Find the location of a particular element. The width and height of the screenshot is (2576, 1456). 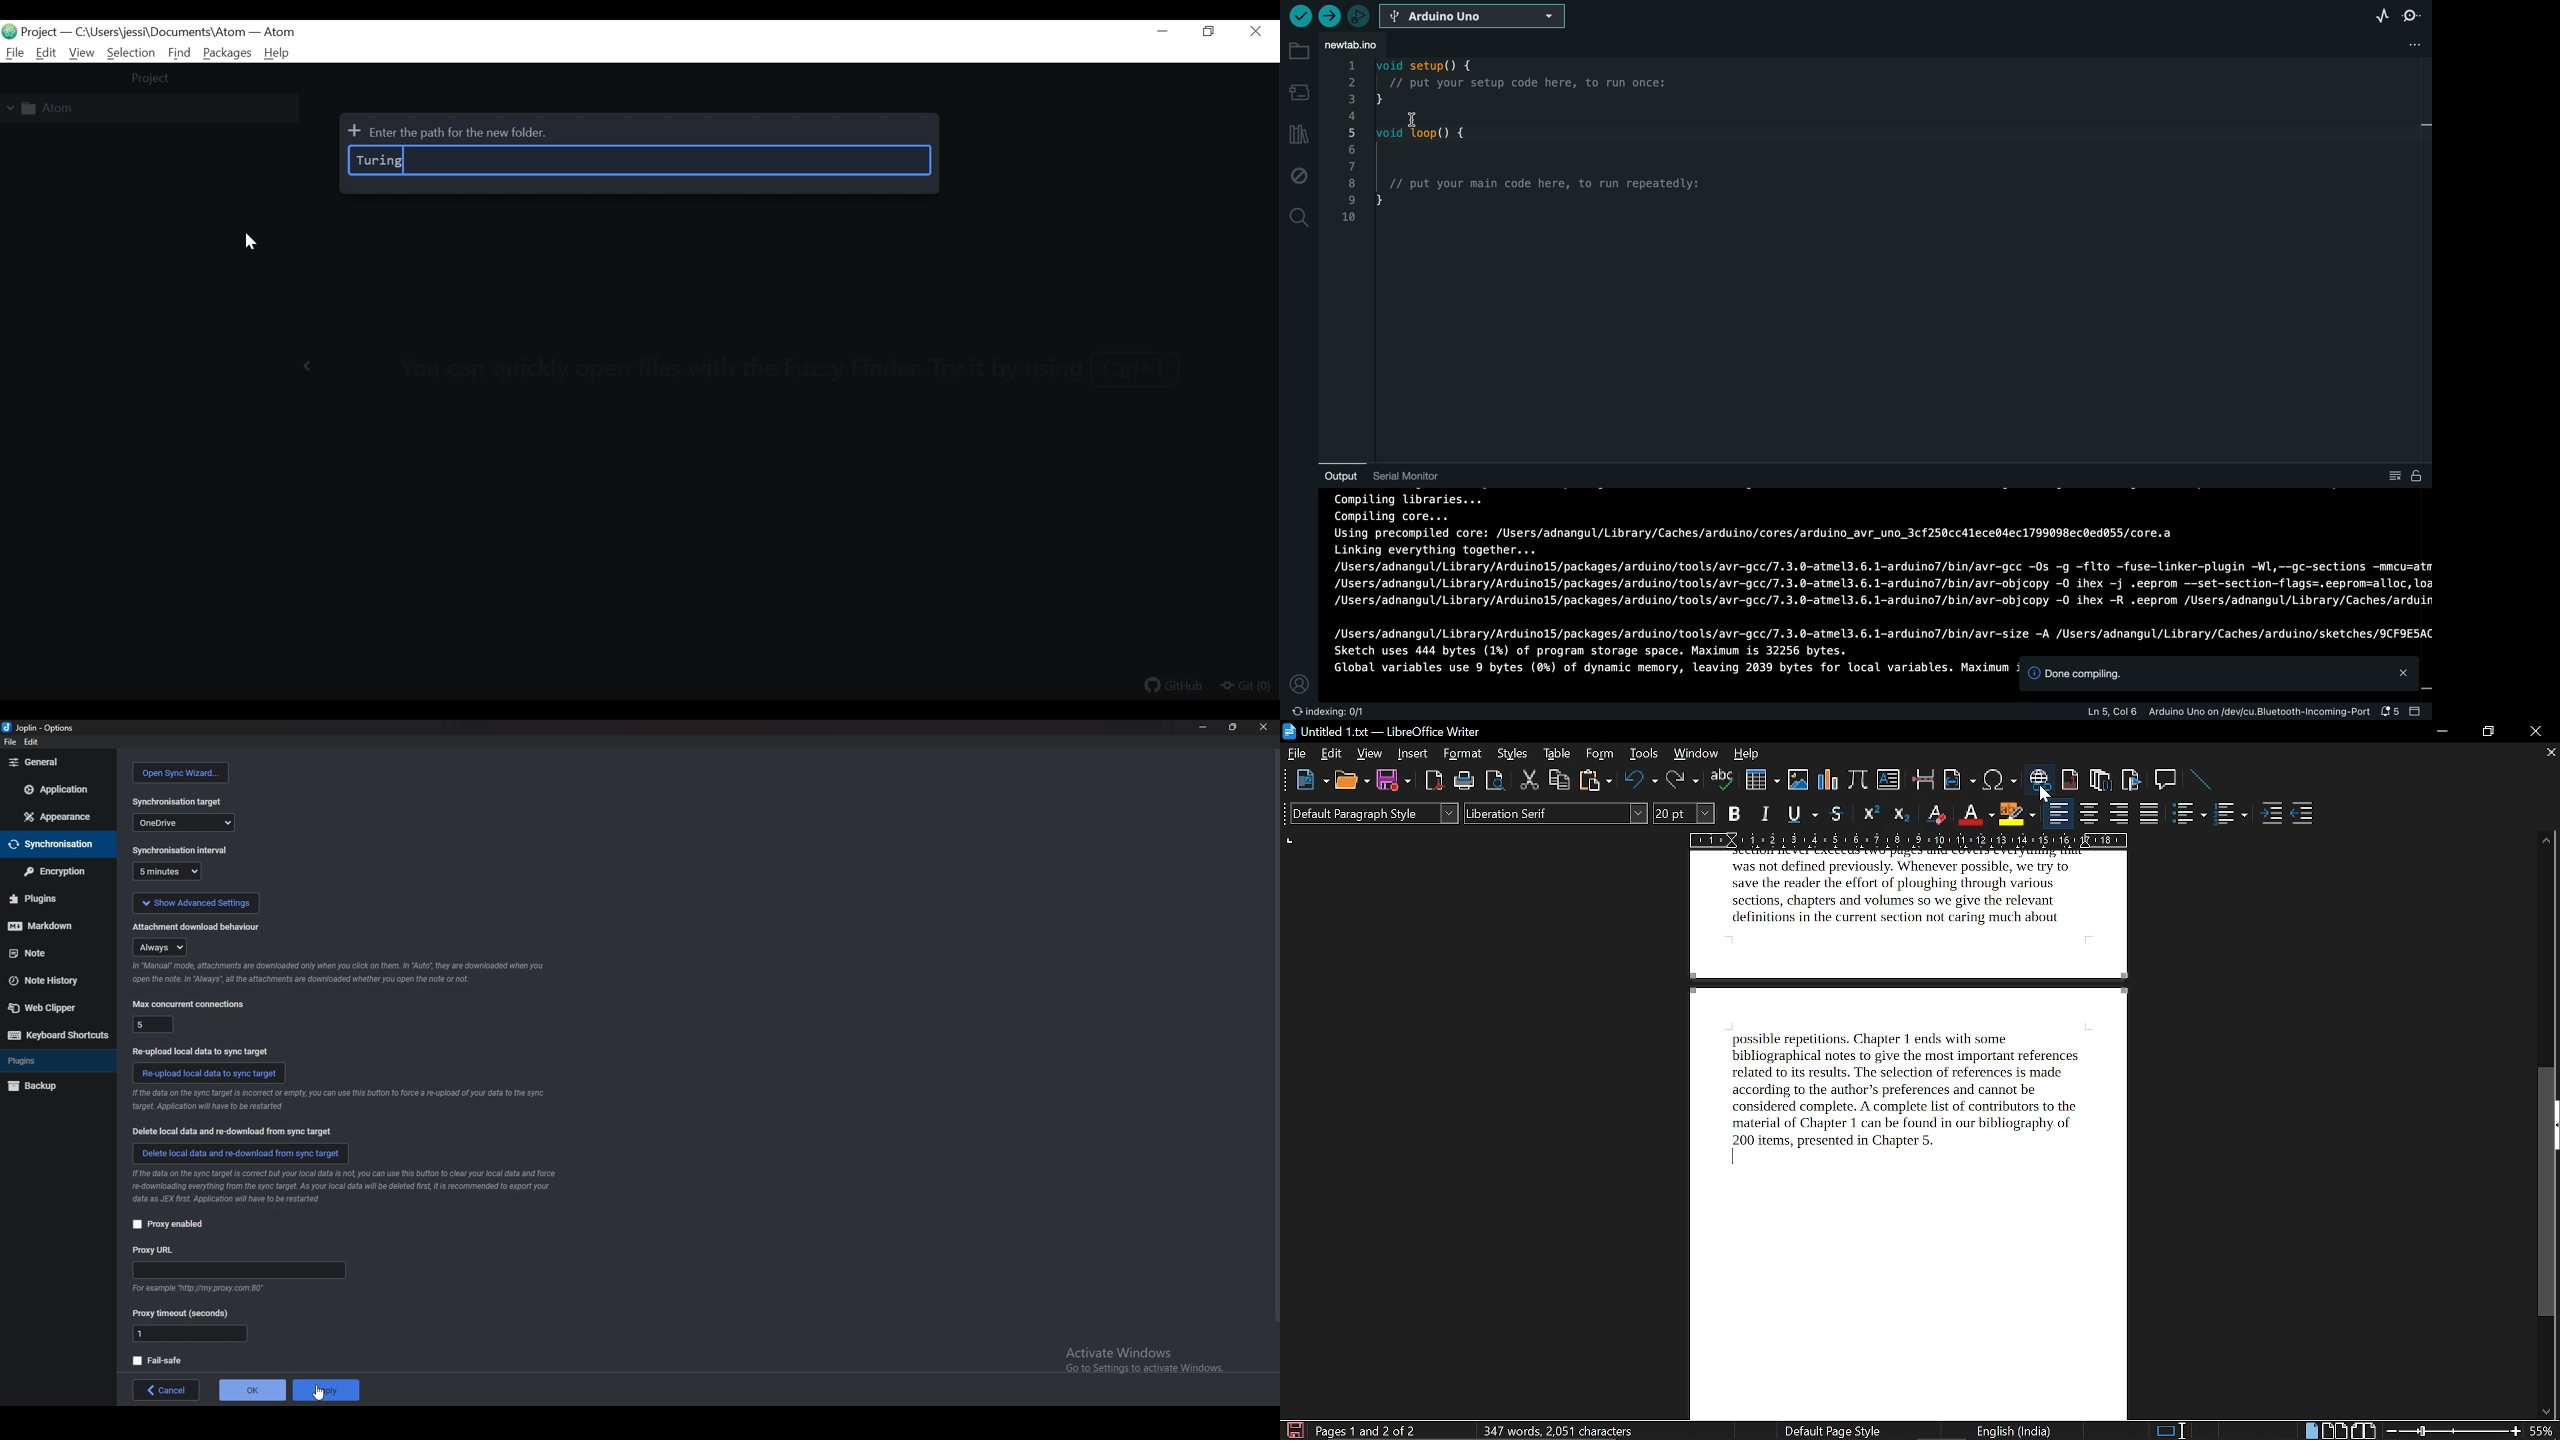

Packages is located at coordinates (228, 53).